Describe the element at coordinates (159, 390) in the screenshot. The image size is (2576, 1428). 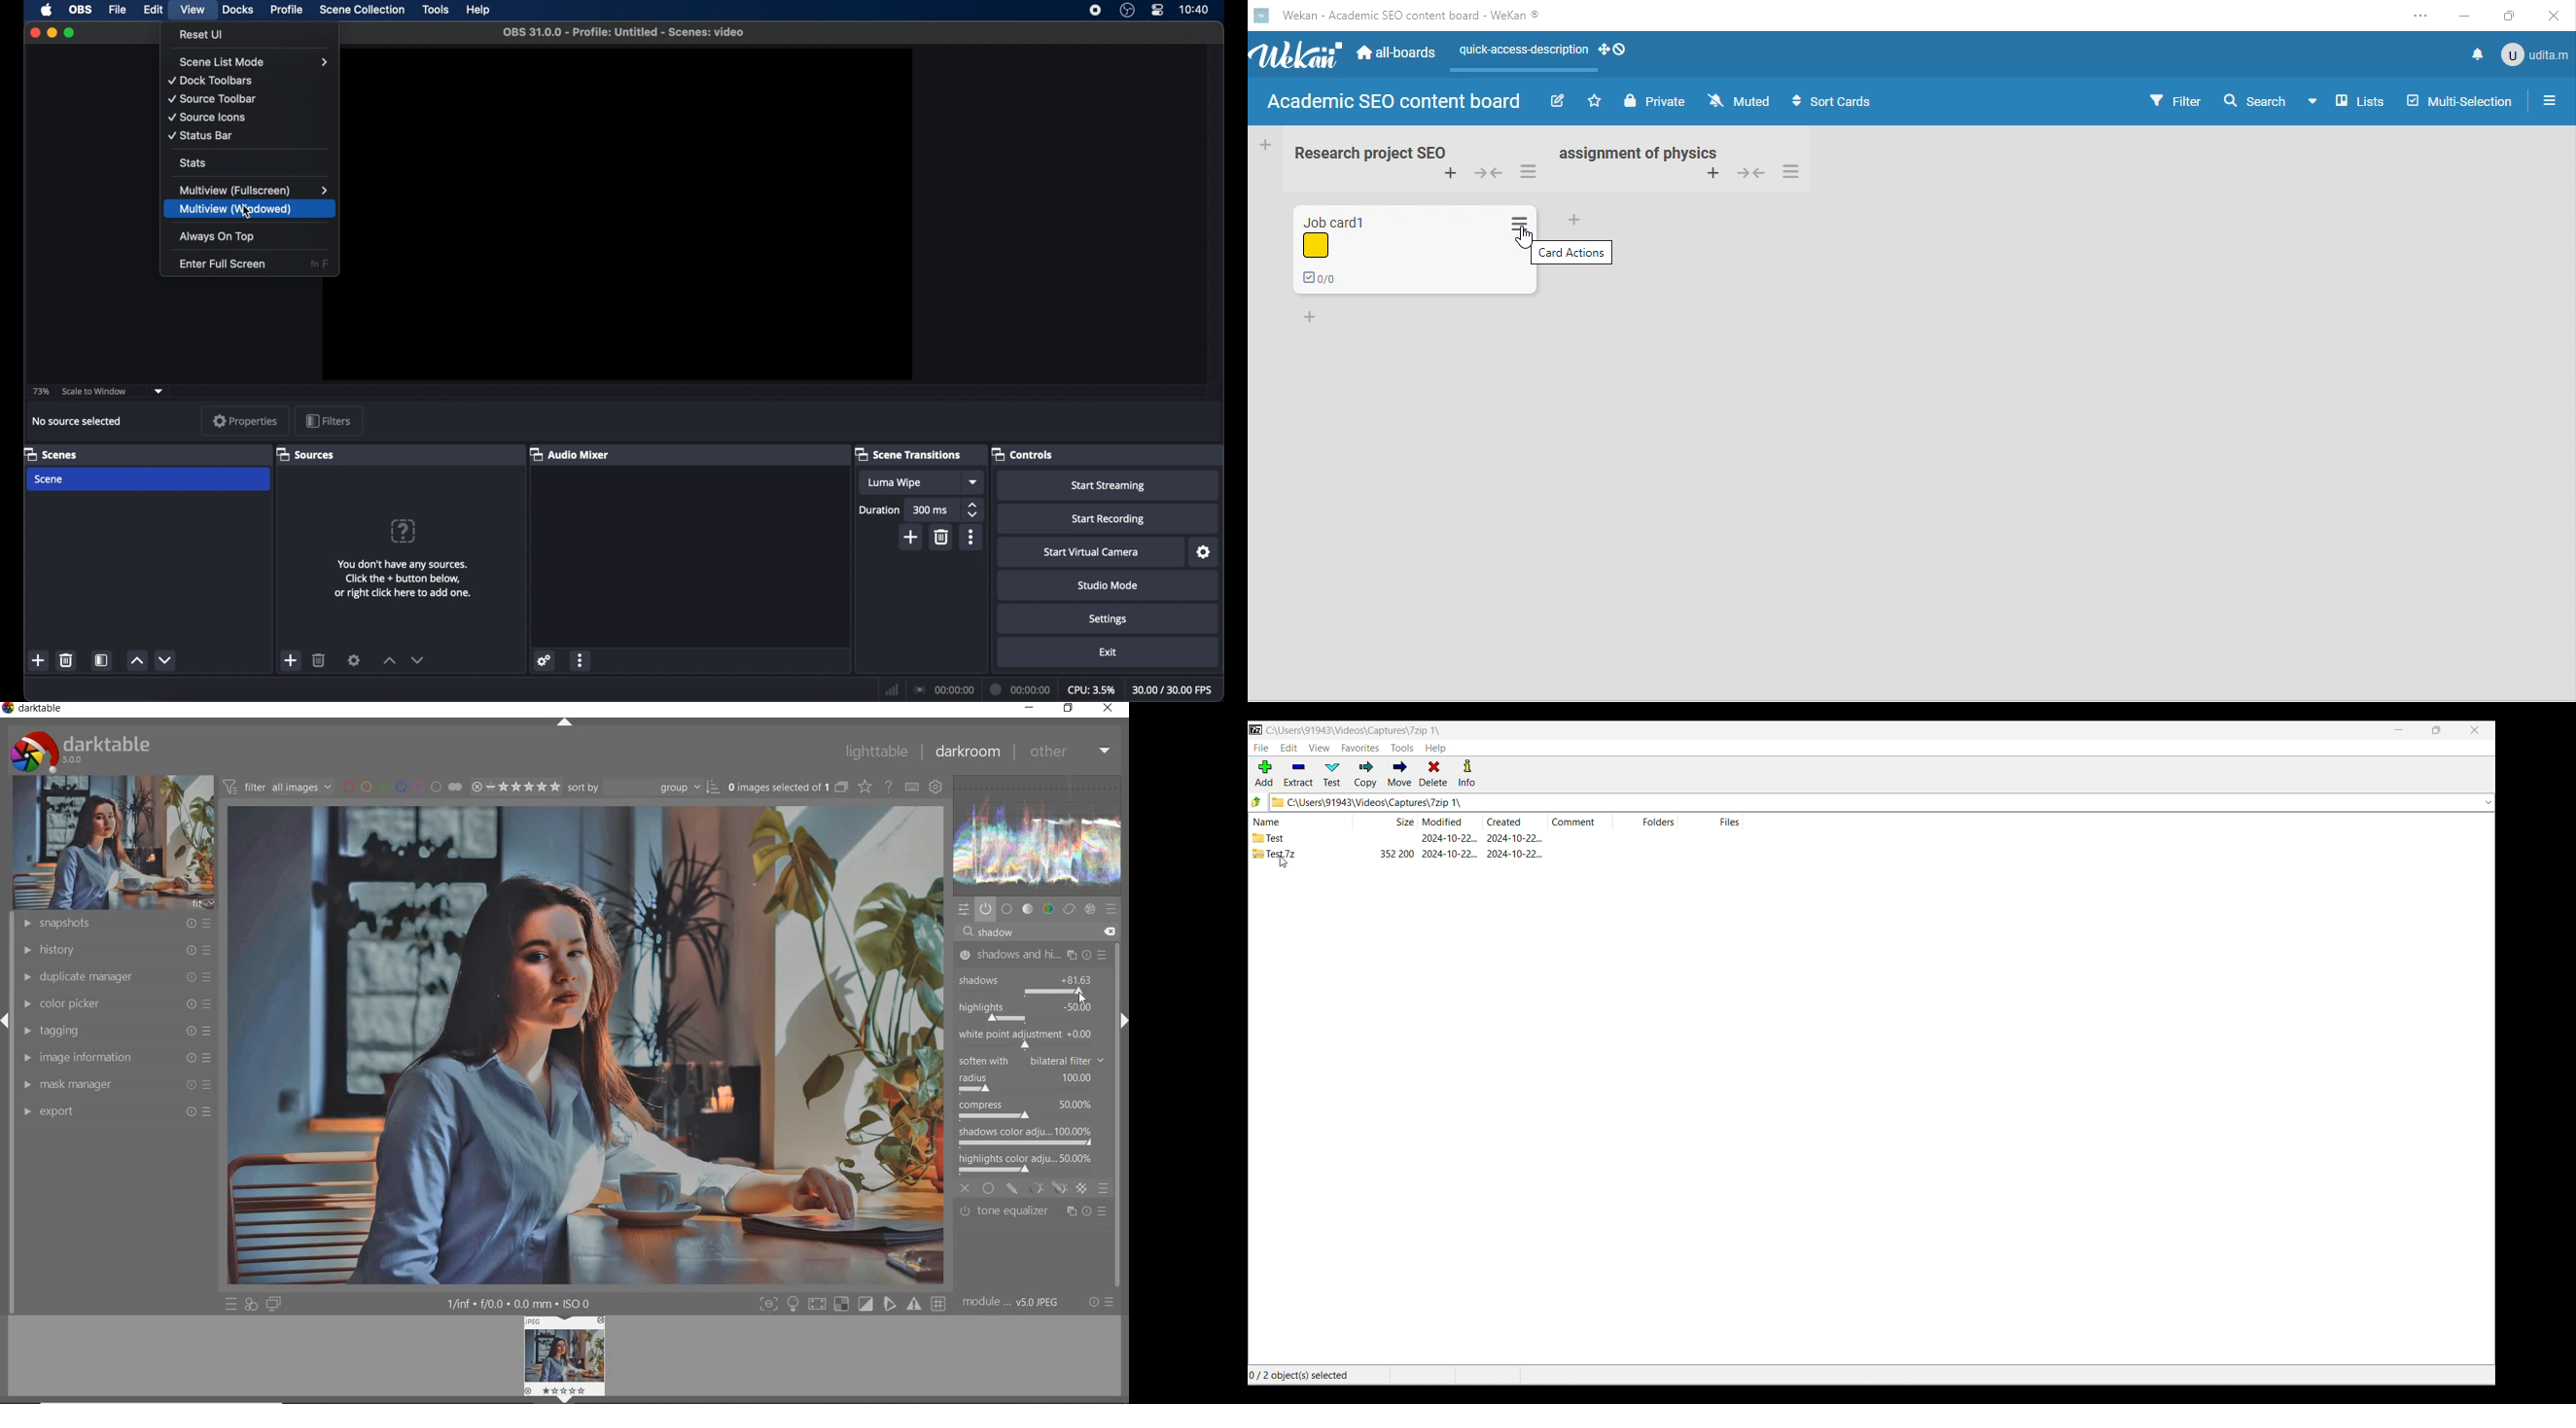
I see `dropdown` at that location.